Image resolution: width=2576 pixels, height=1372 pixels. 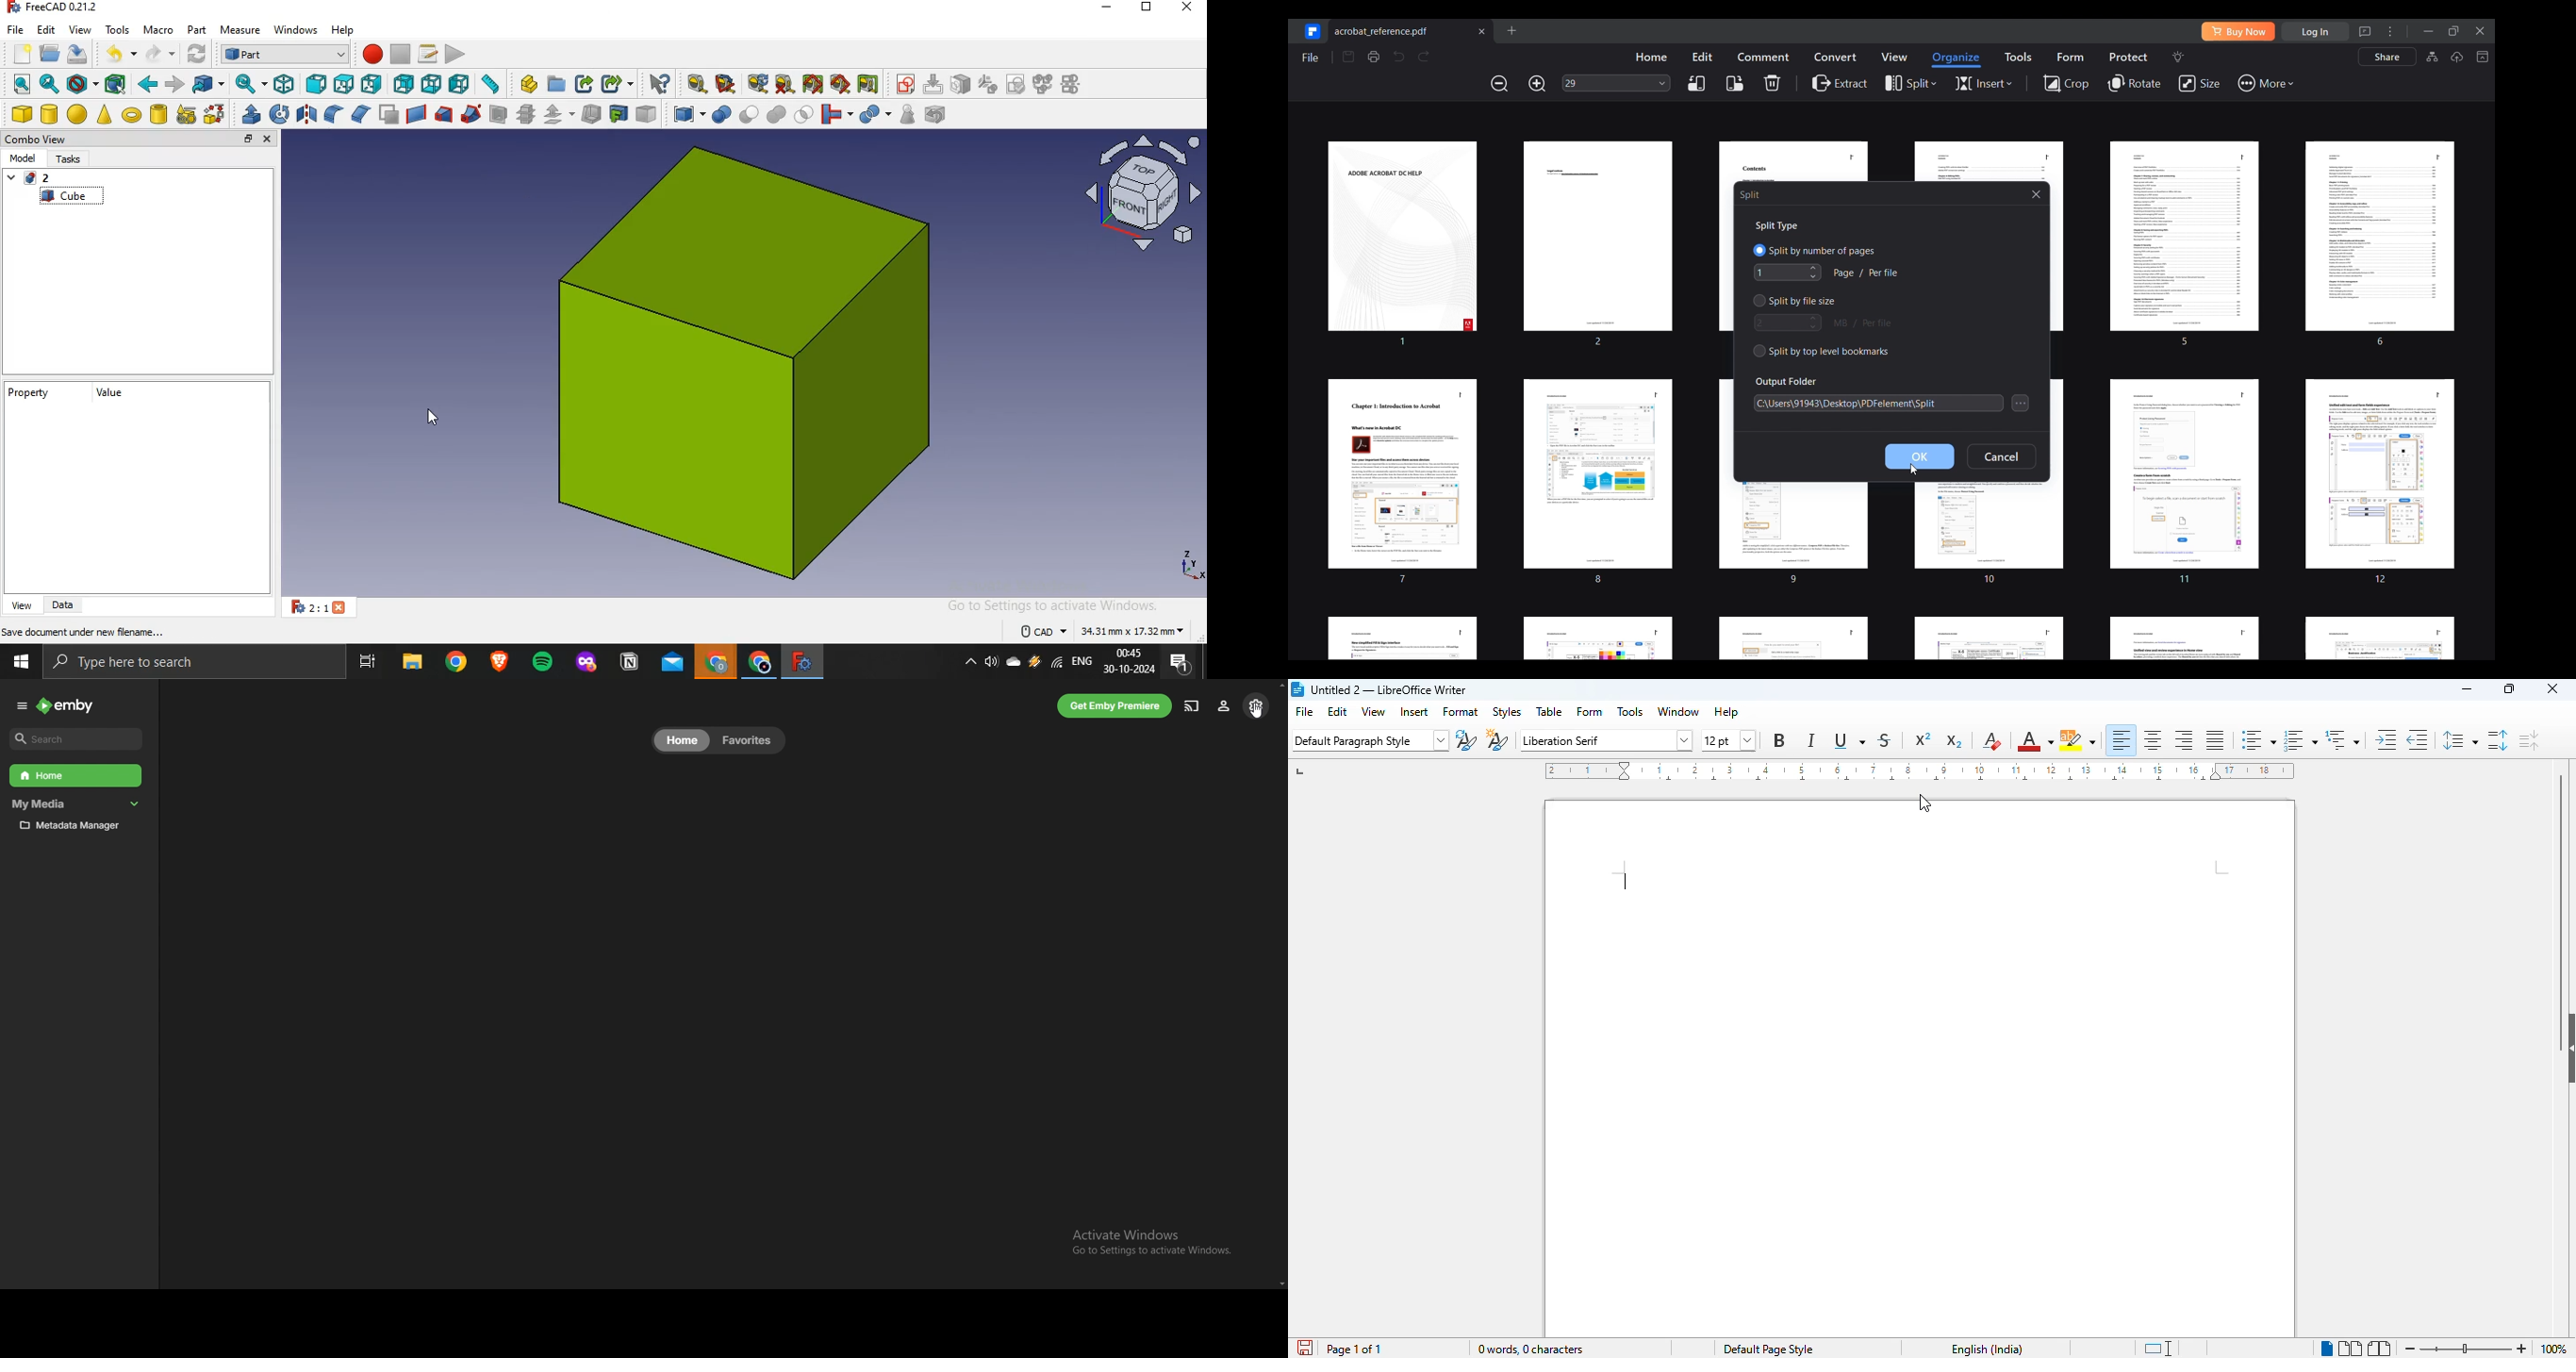 I want to click on help, so click(x=1726, y=712).